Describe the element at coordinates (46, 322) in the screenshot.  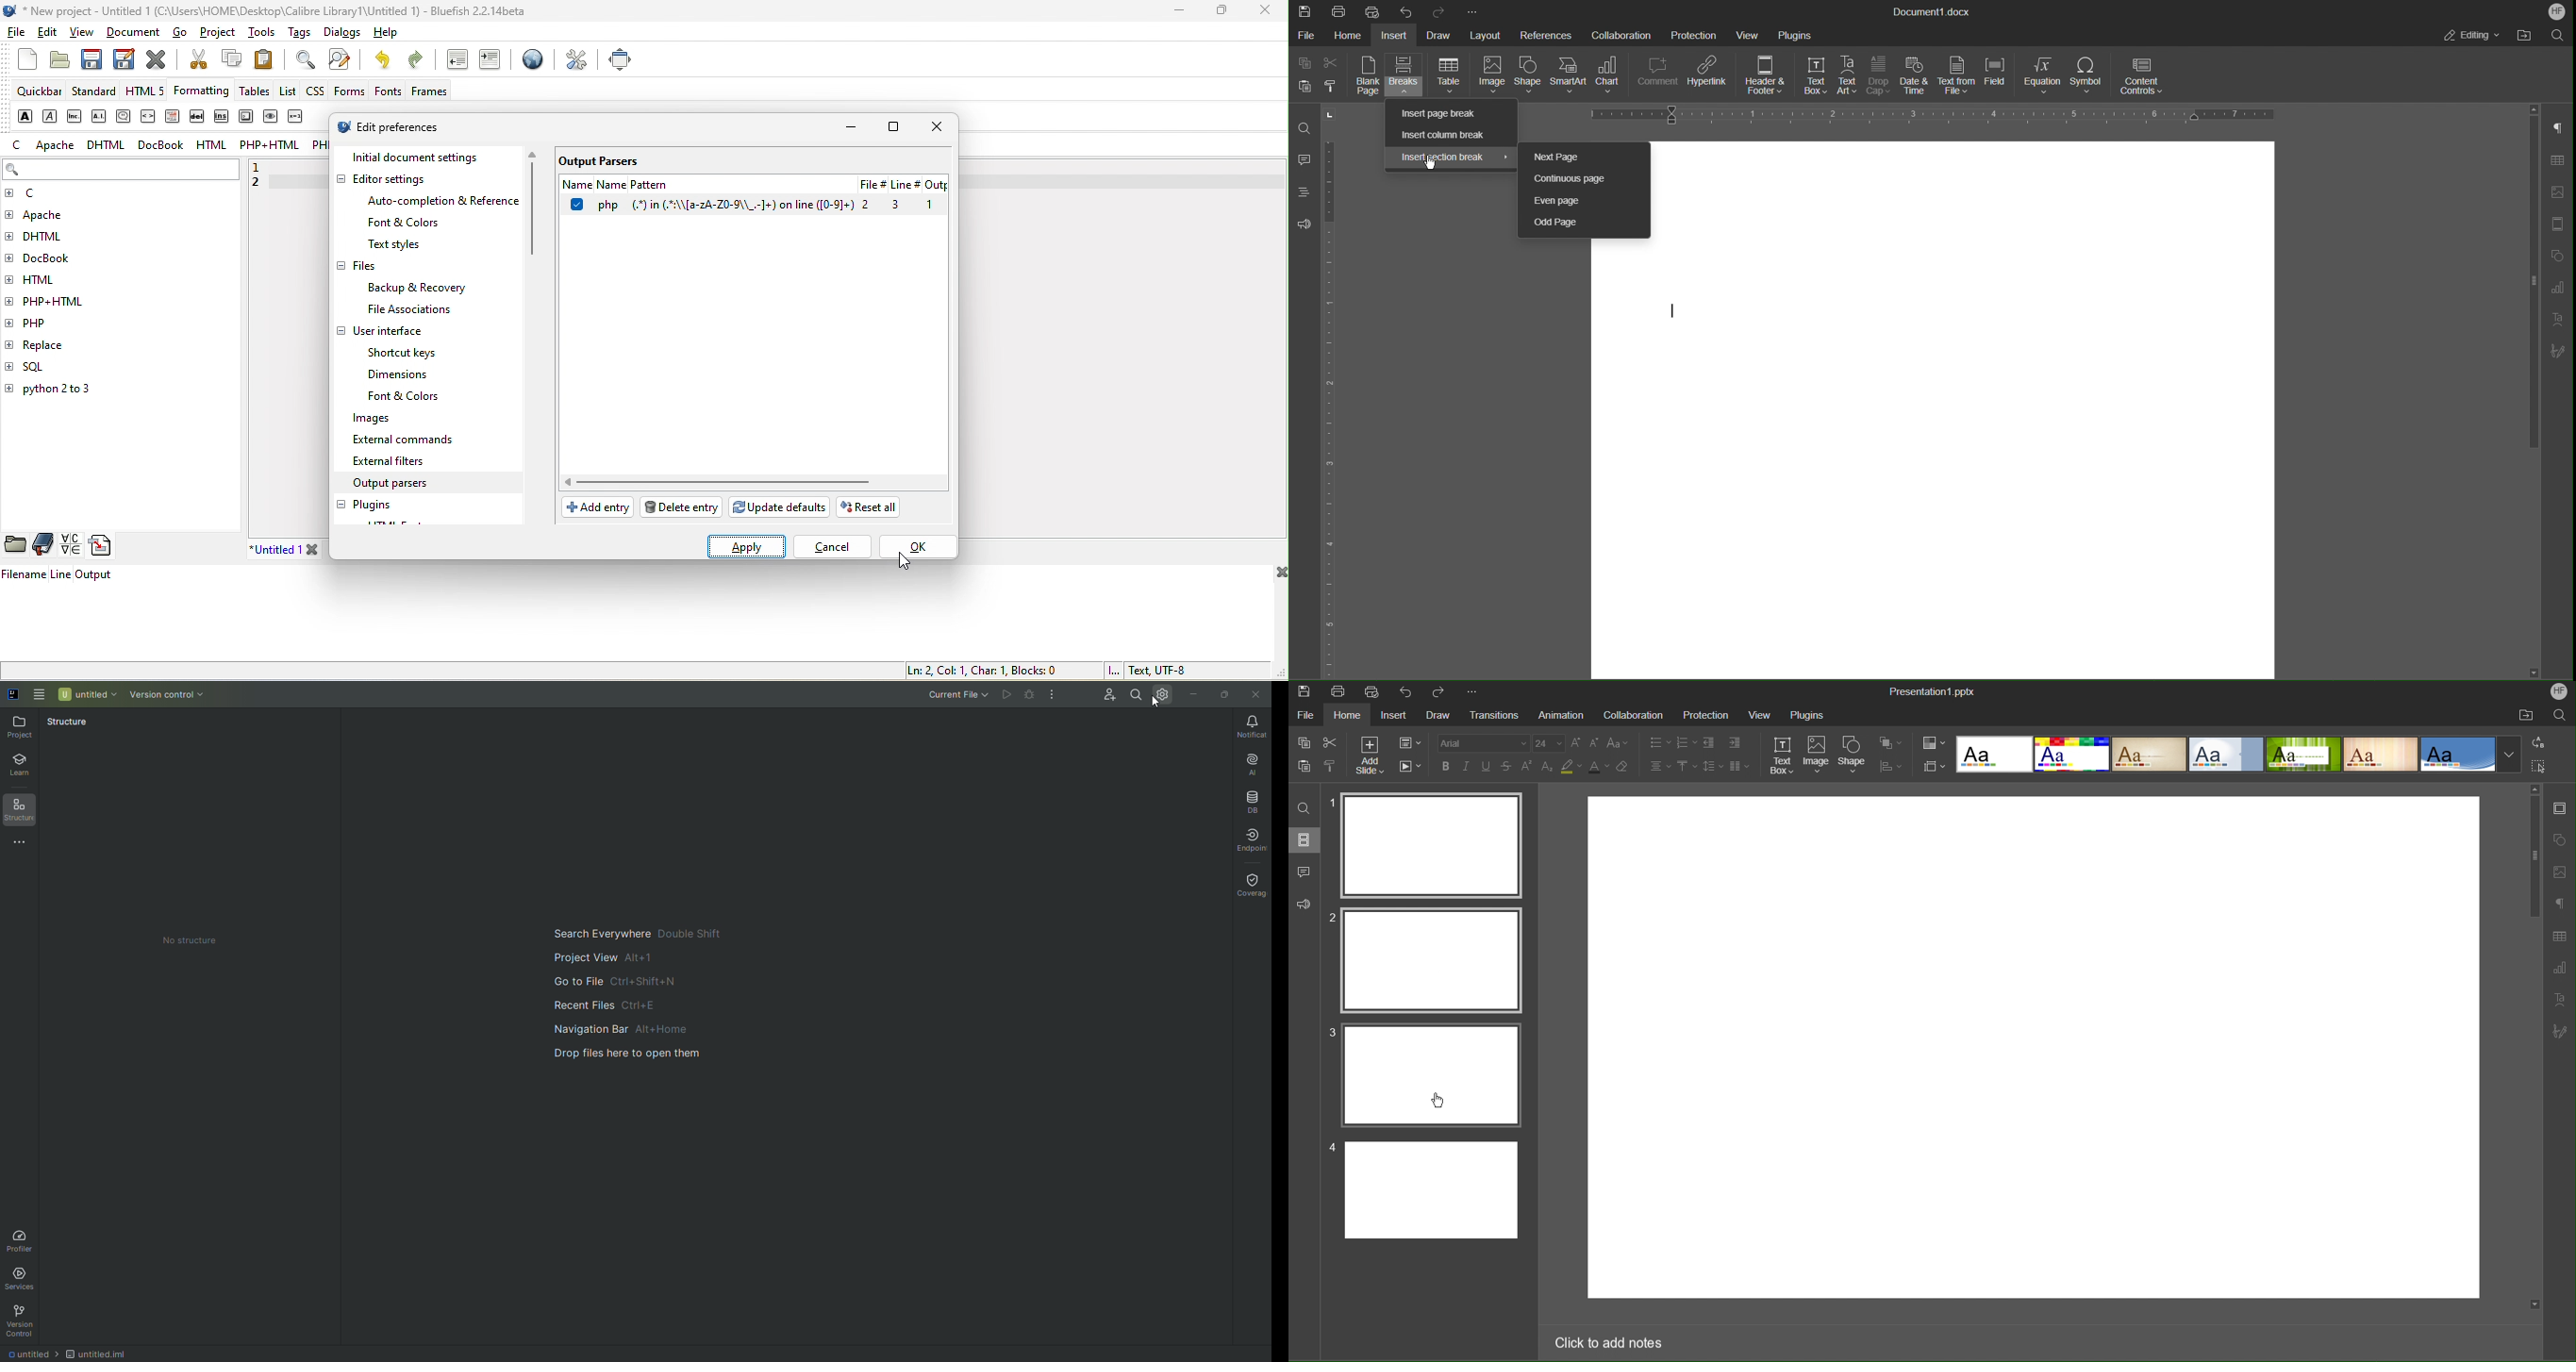
I see `php` at that location.